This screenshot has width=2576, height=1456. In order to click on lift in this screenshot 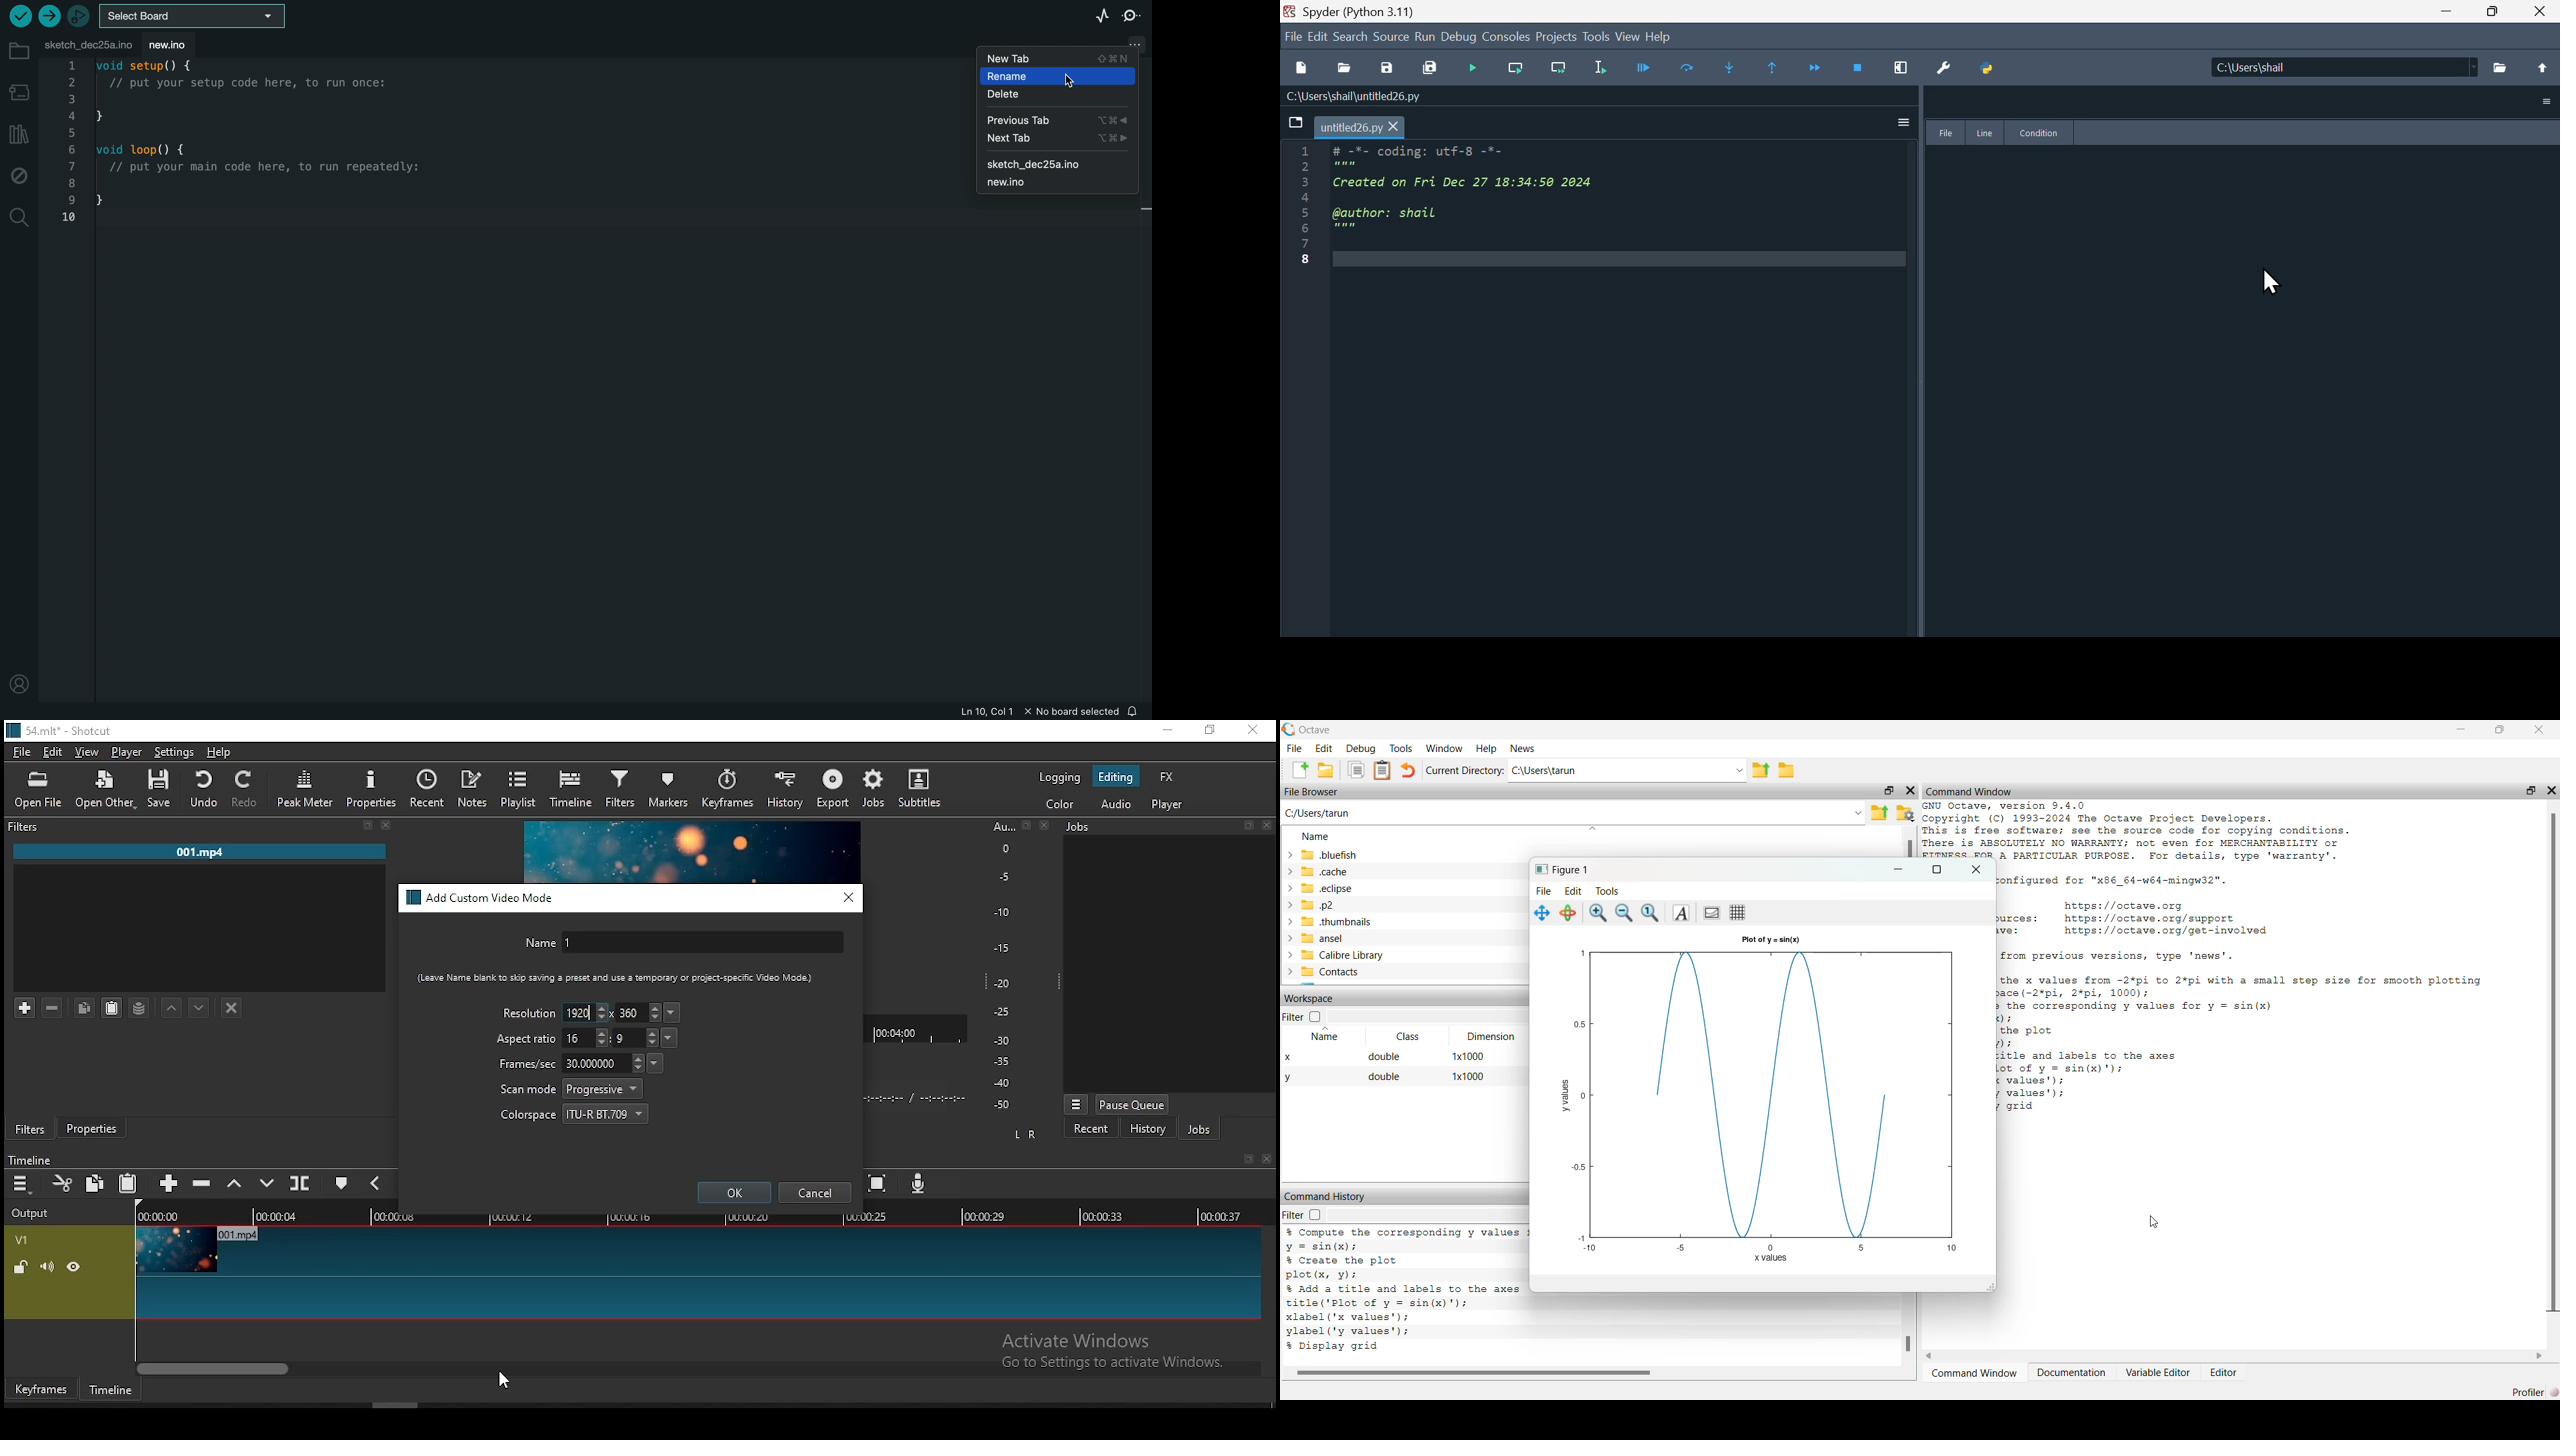, I will do `click(235, 1184)`.